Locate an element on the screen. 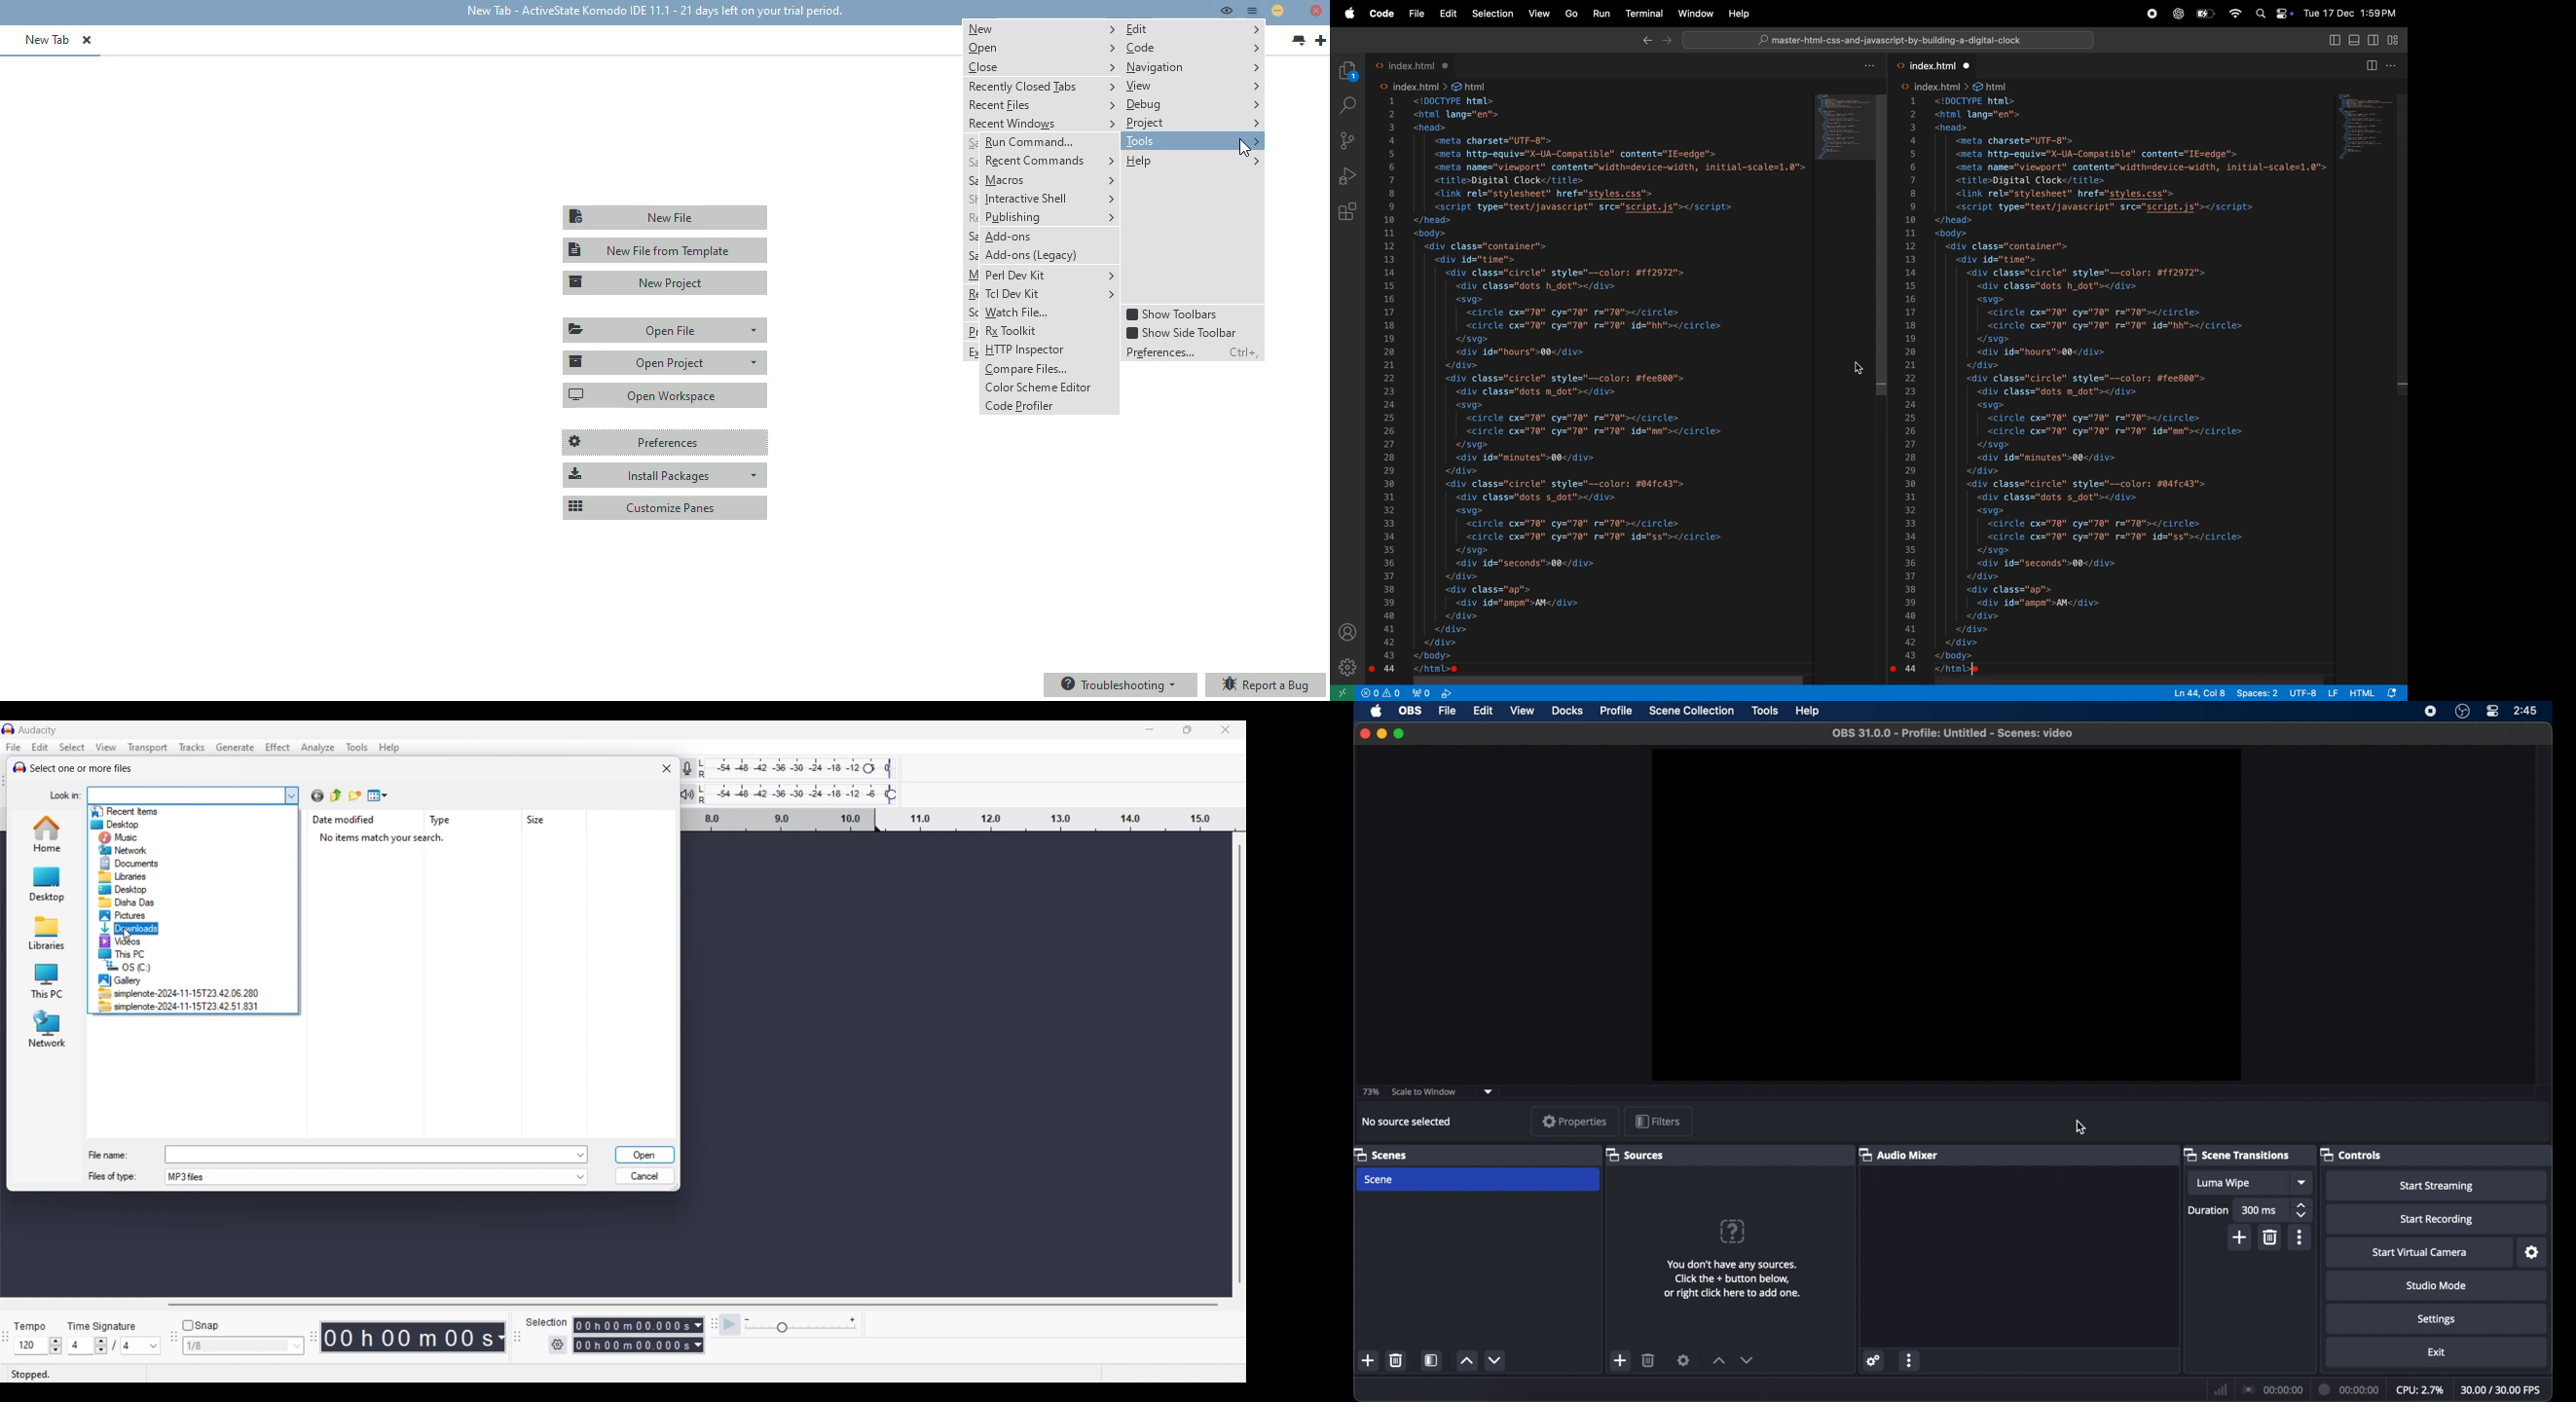 The height and width of the screenshot is (1428, 2576). help is located at coordinates (1734, 1231).